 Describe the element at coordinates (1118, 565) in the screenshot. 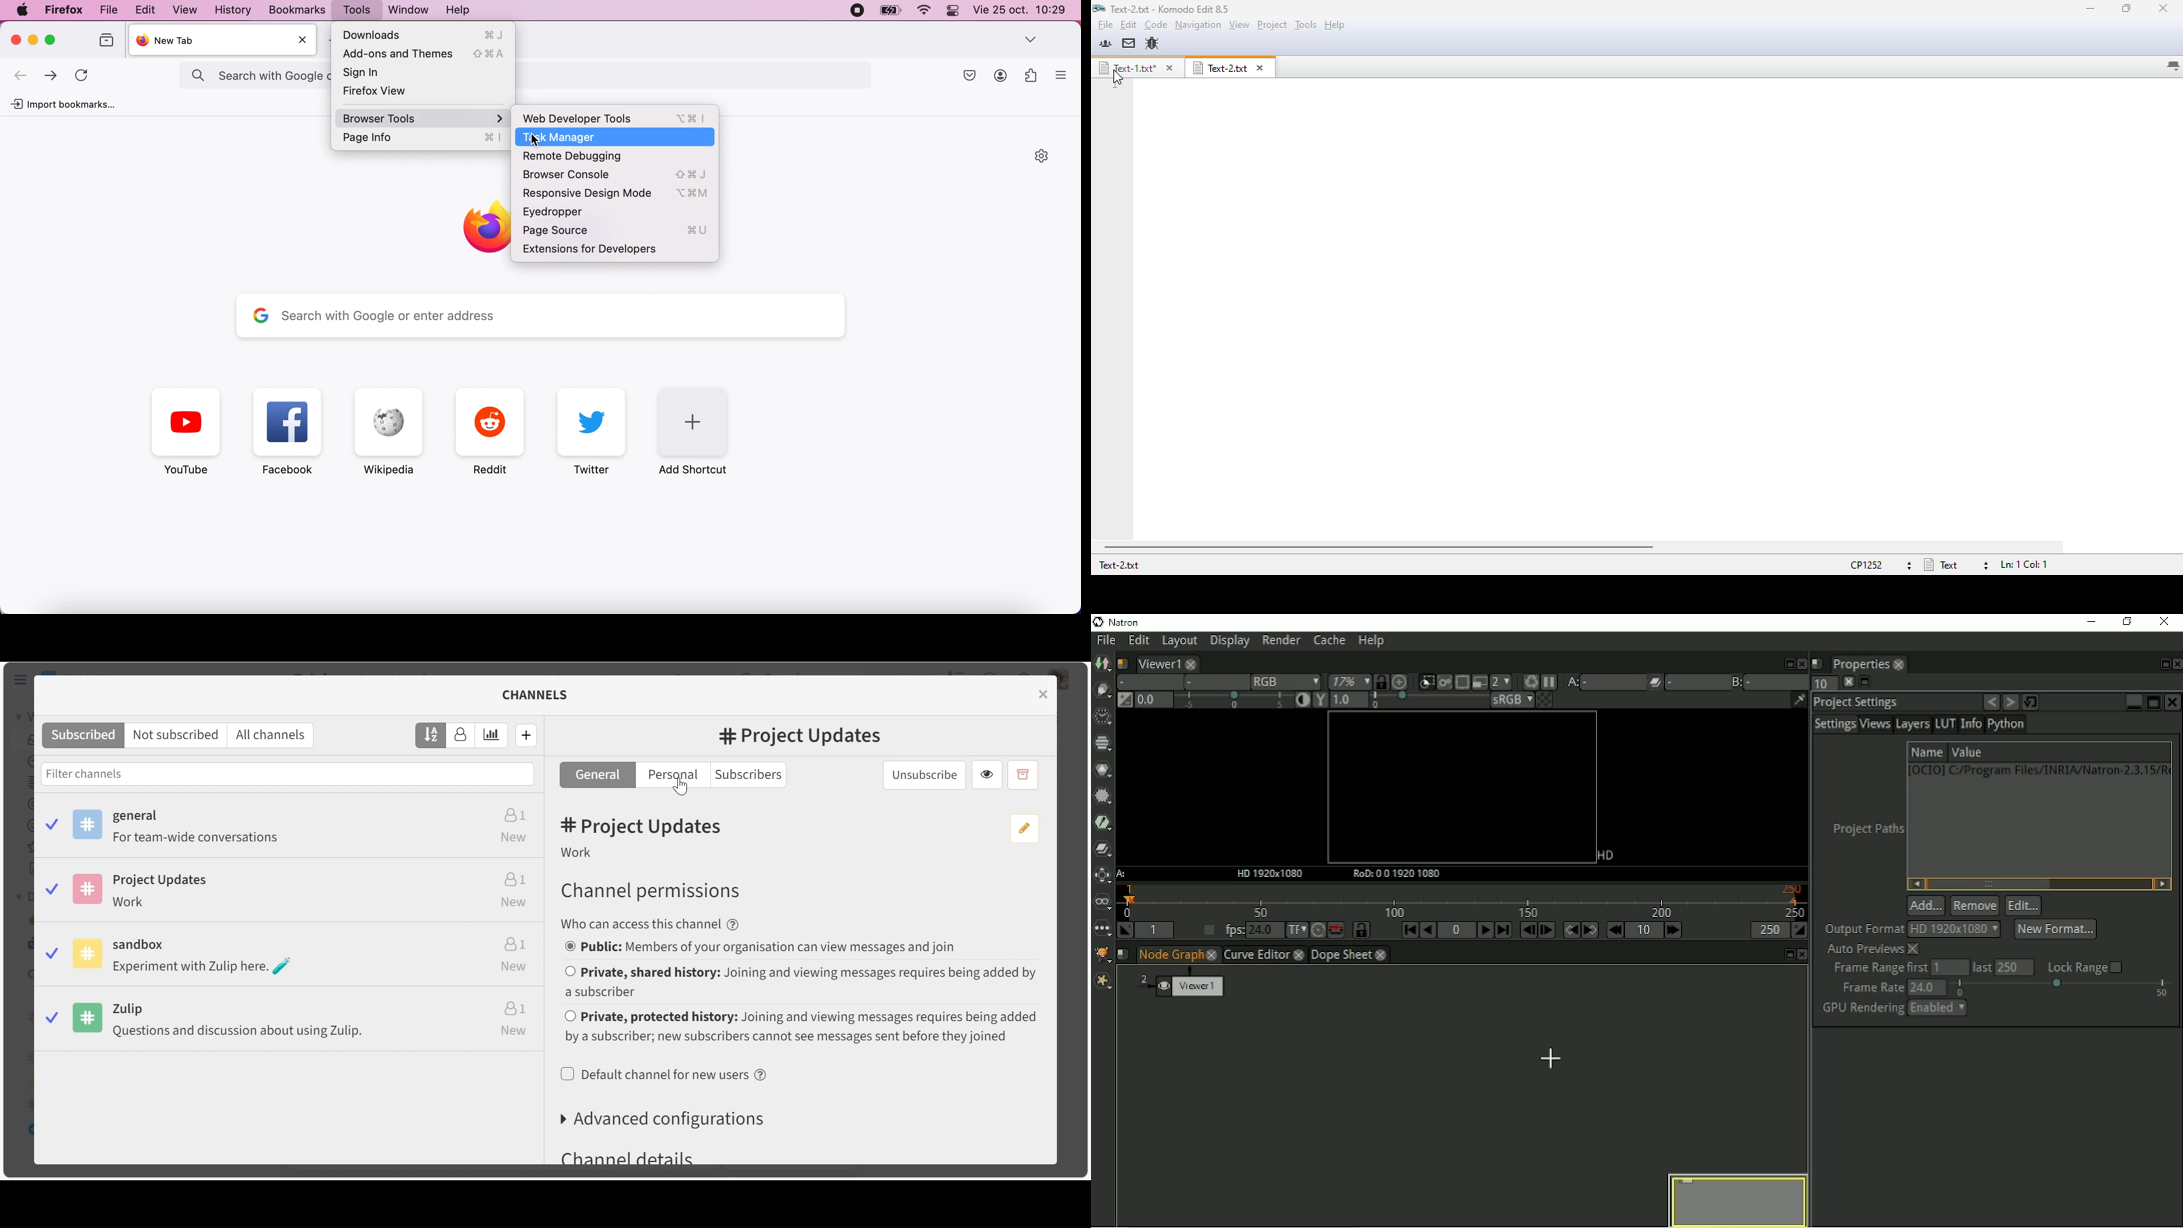

I see `text-2` at that location.